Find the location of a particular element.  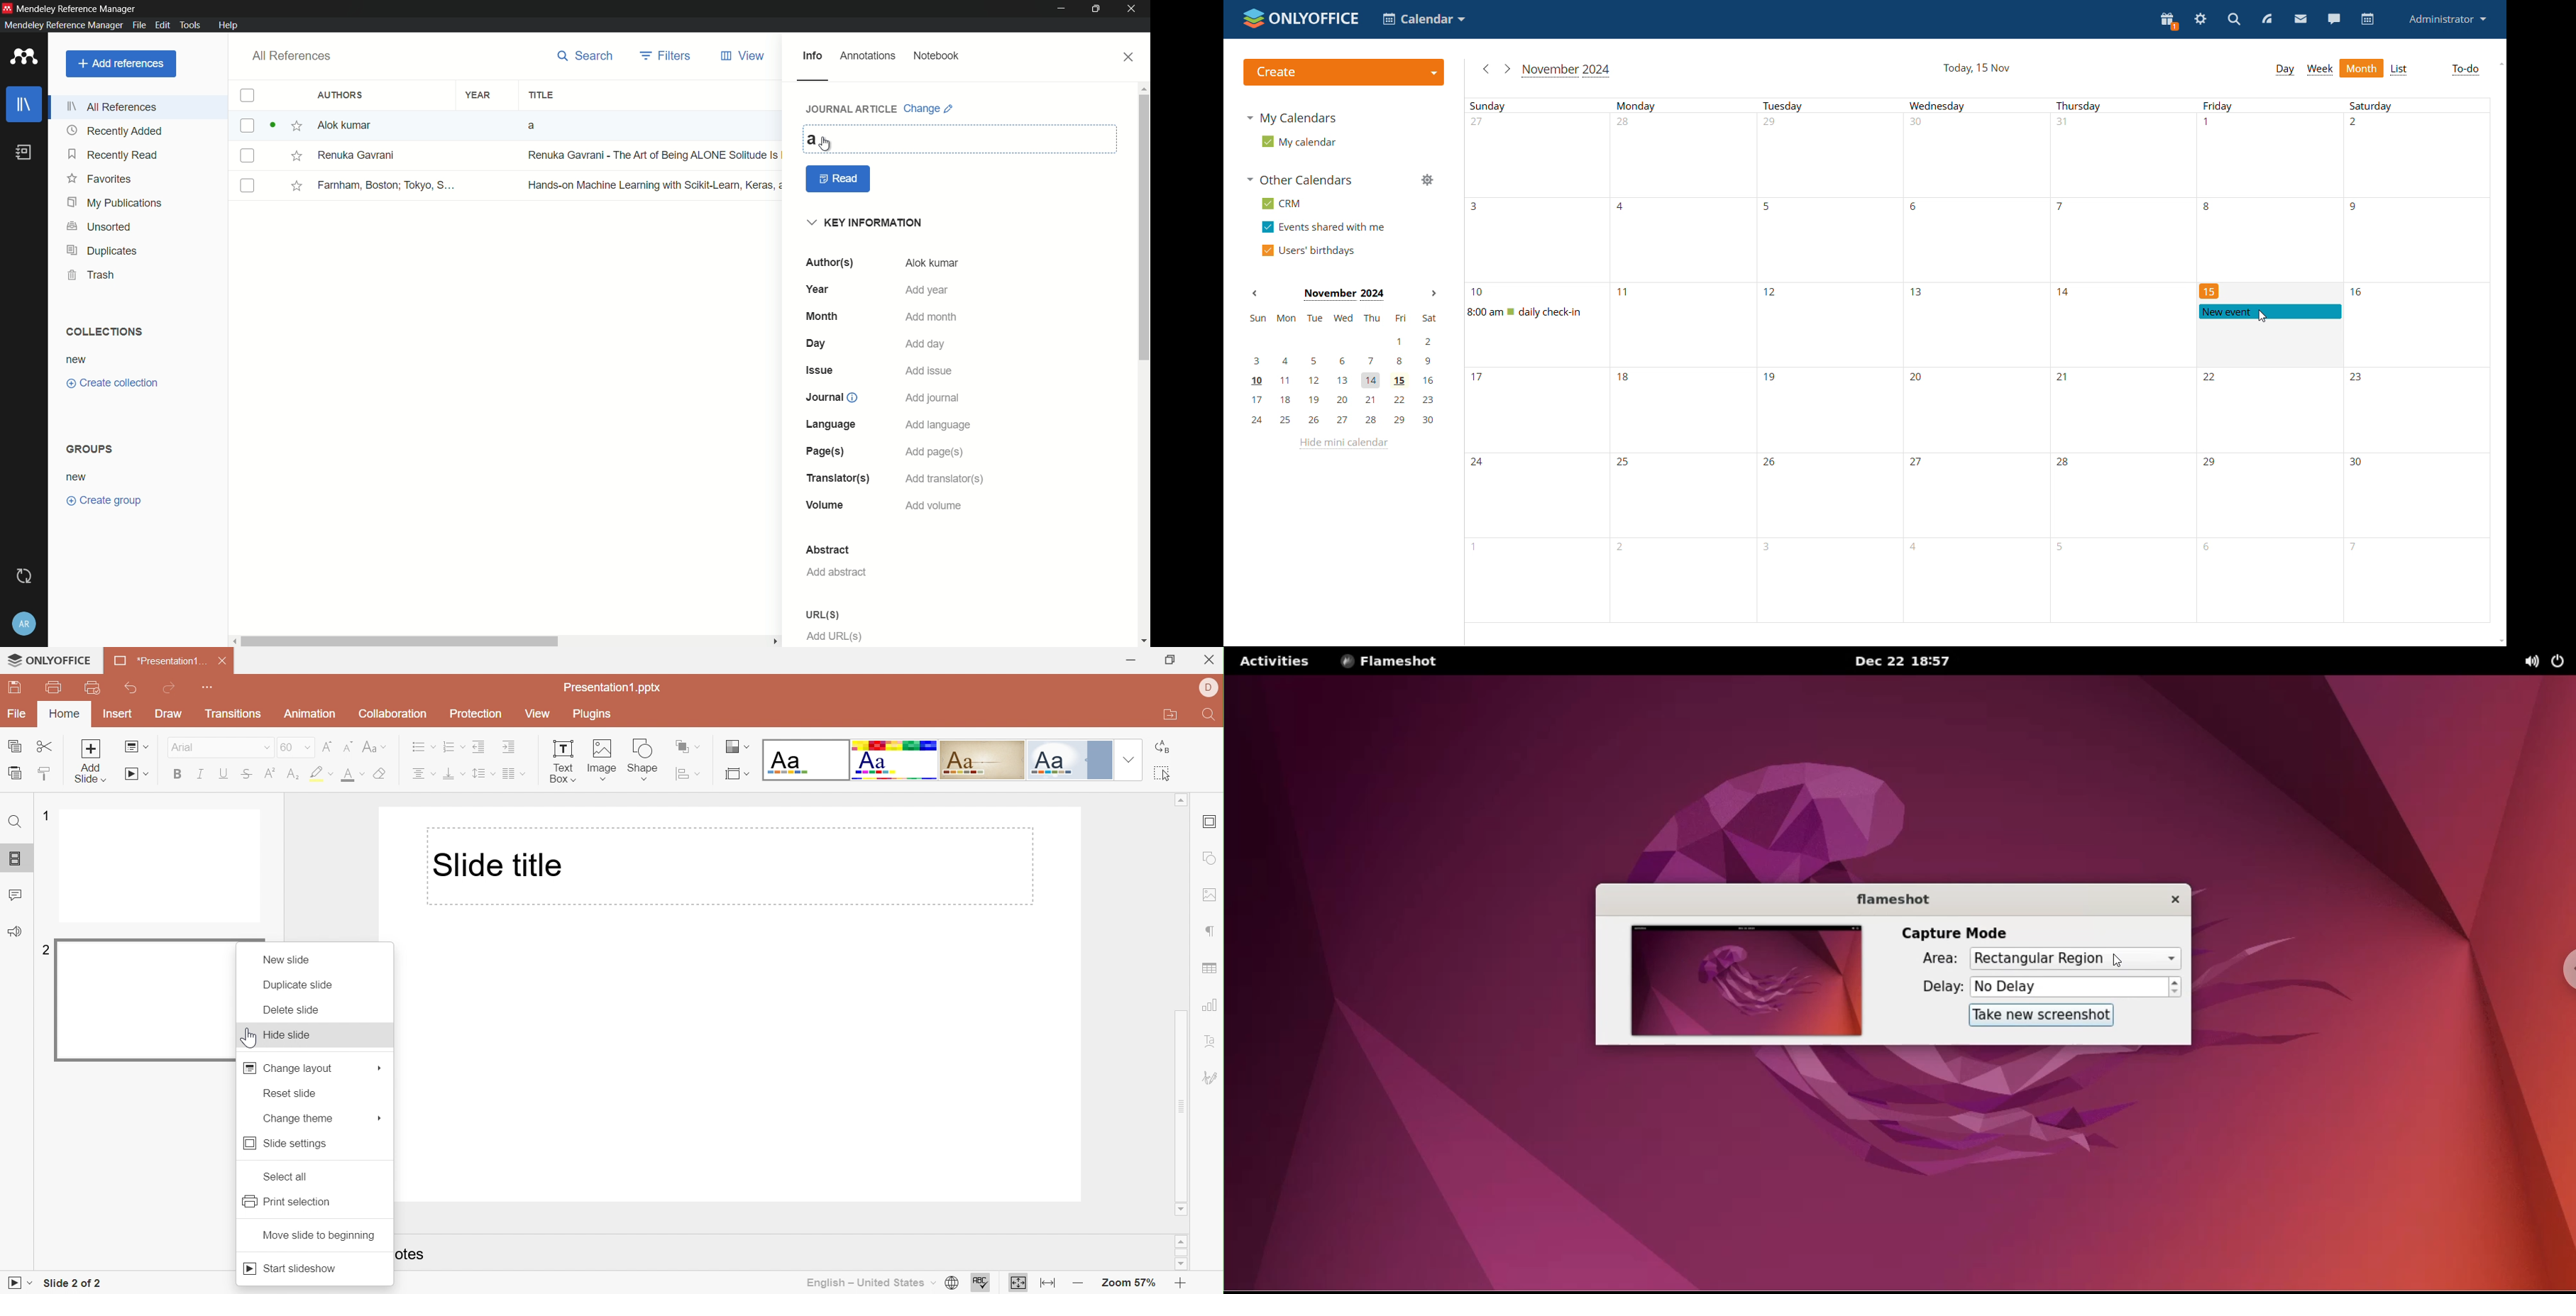

Home is located at coordinates (62, 714).